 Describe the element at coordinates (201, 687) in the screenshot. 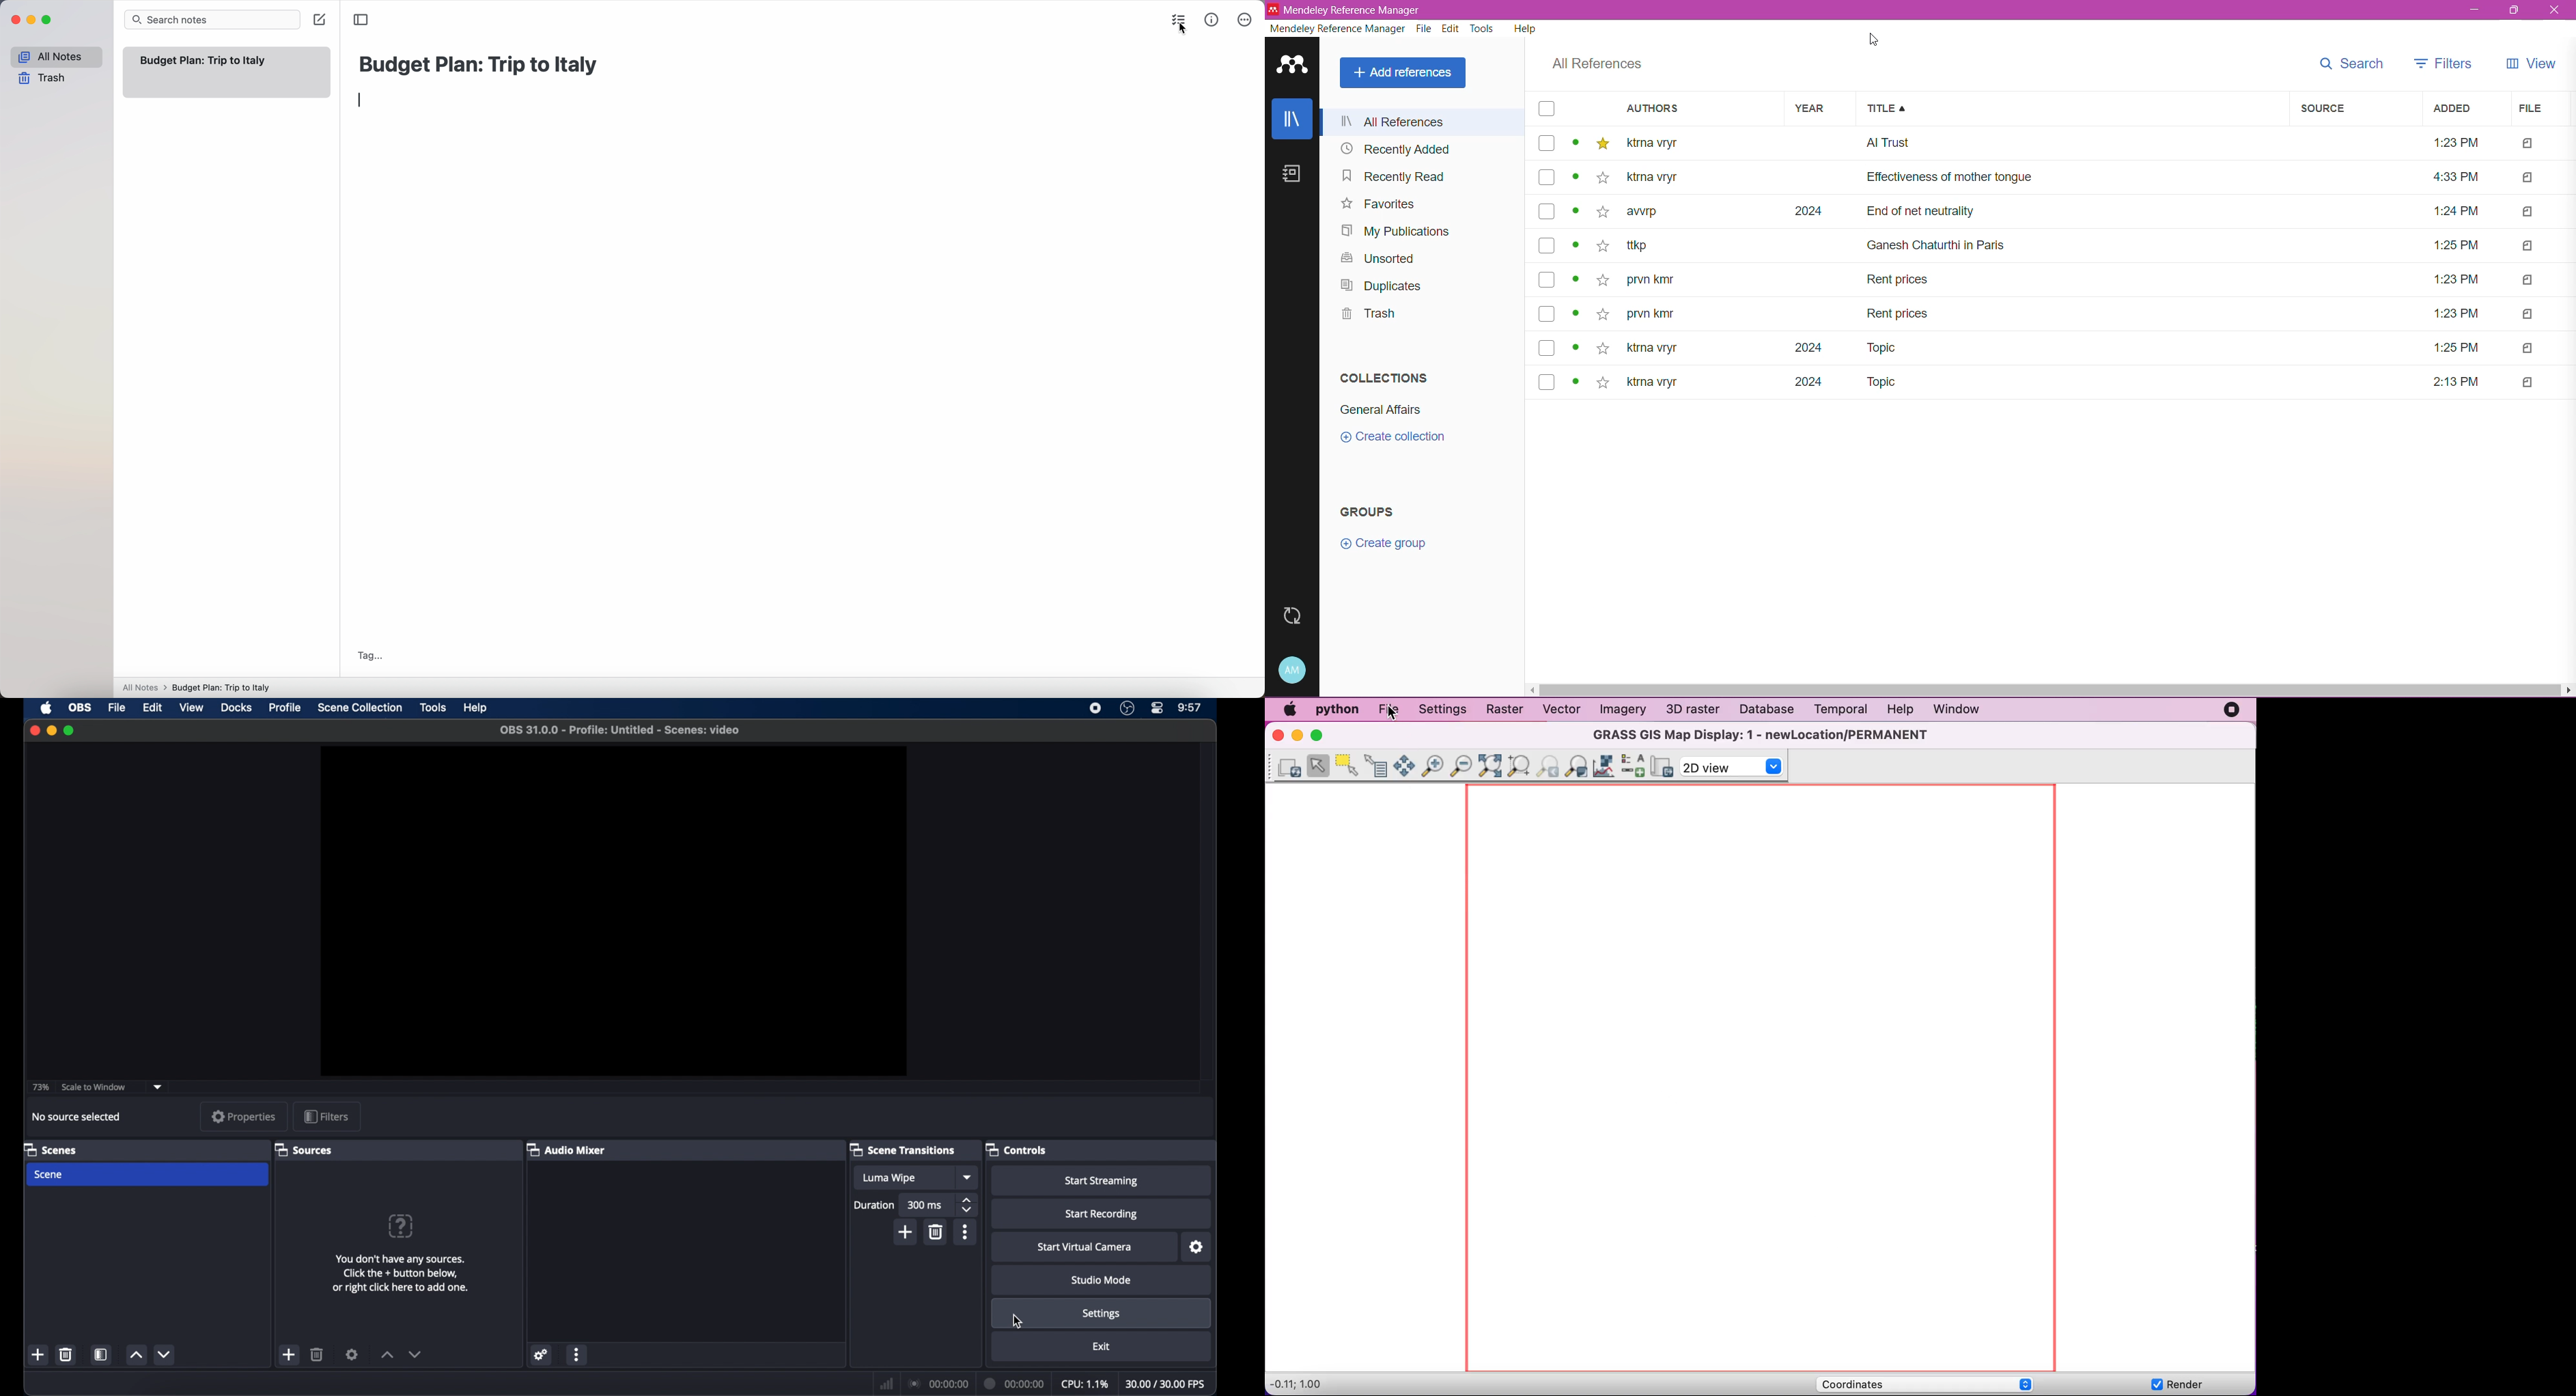

I see `All notes > Budget Plan: Trip to Italy` at that location.